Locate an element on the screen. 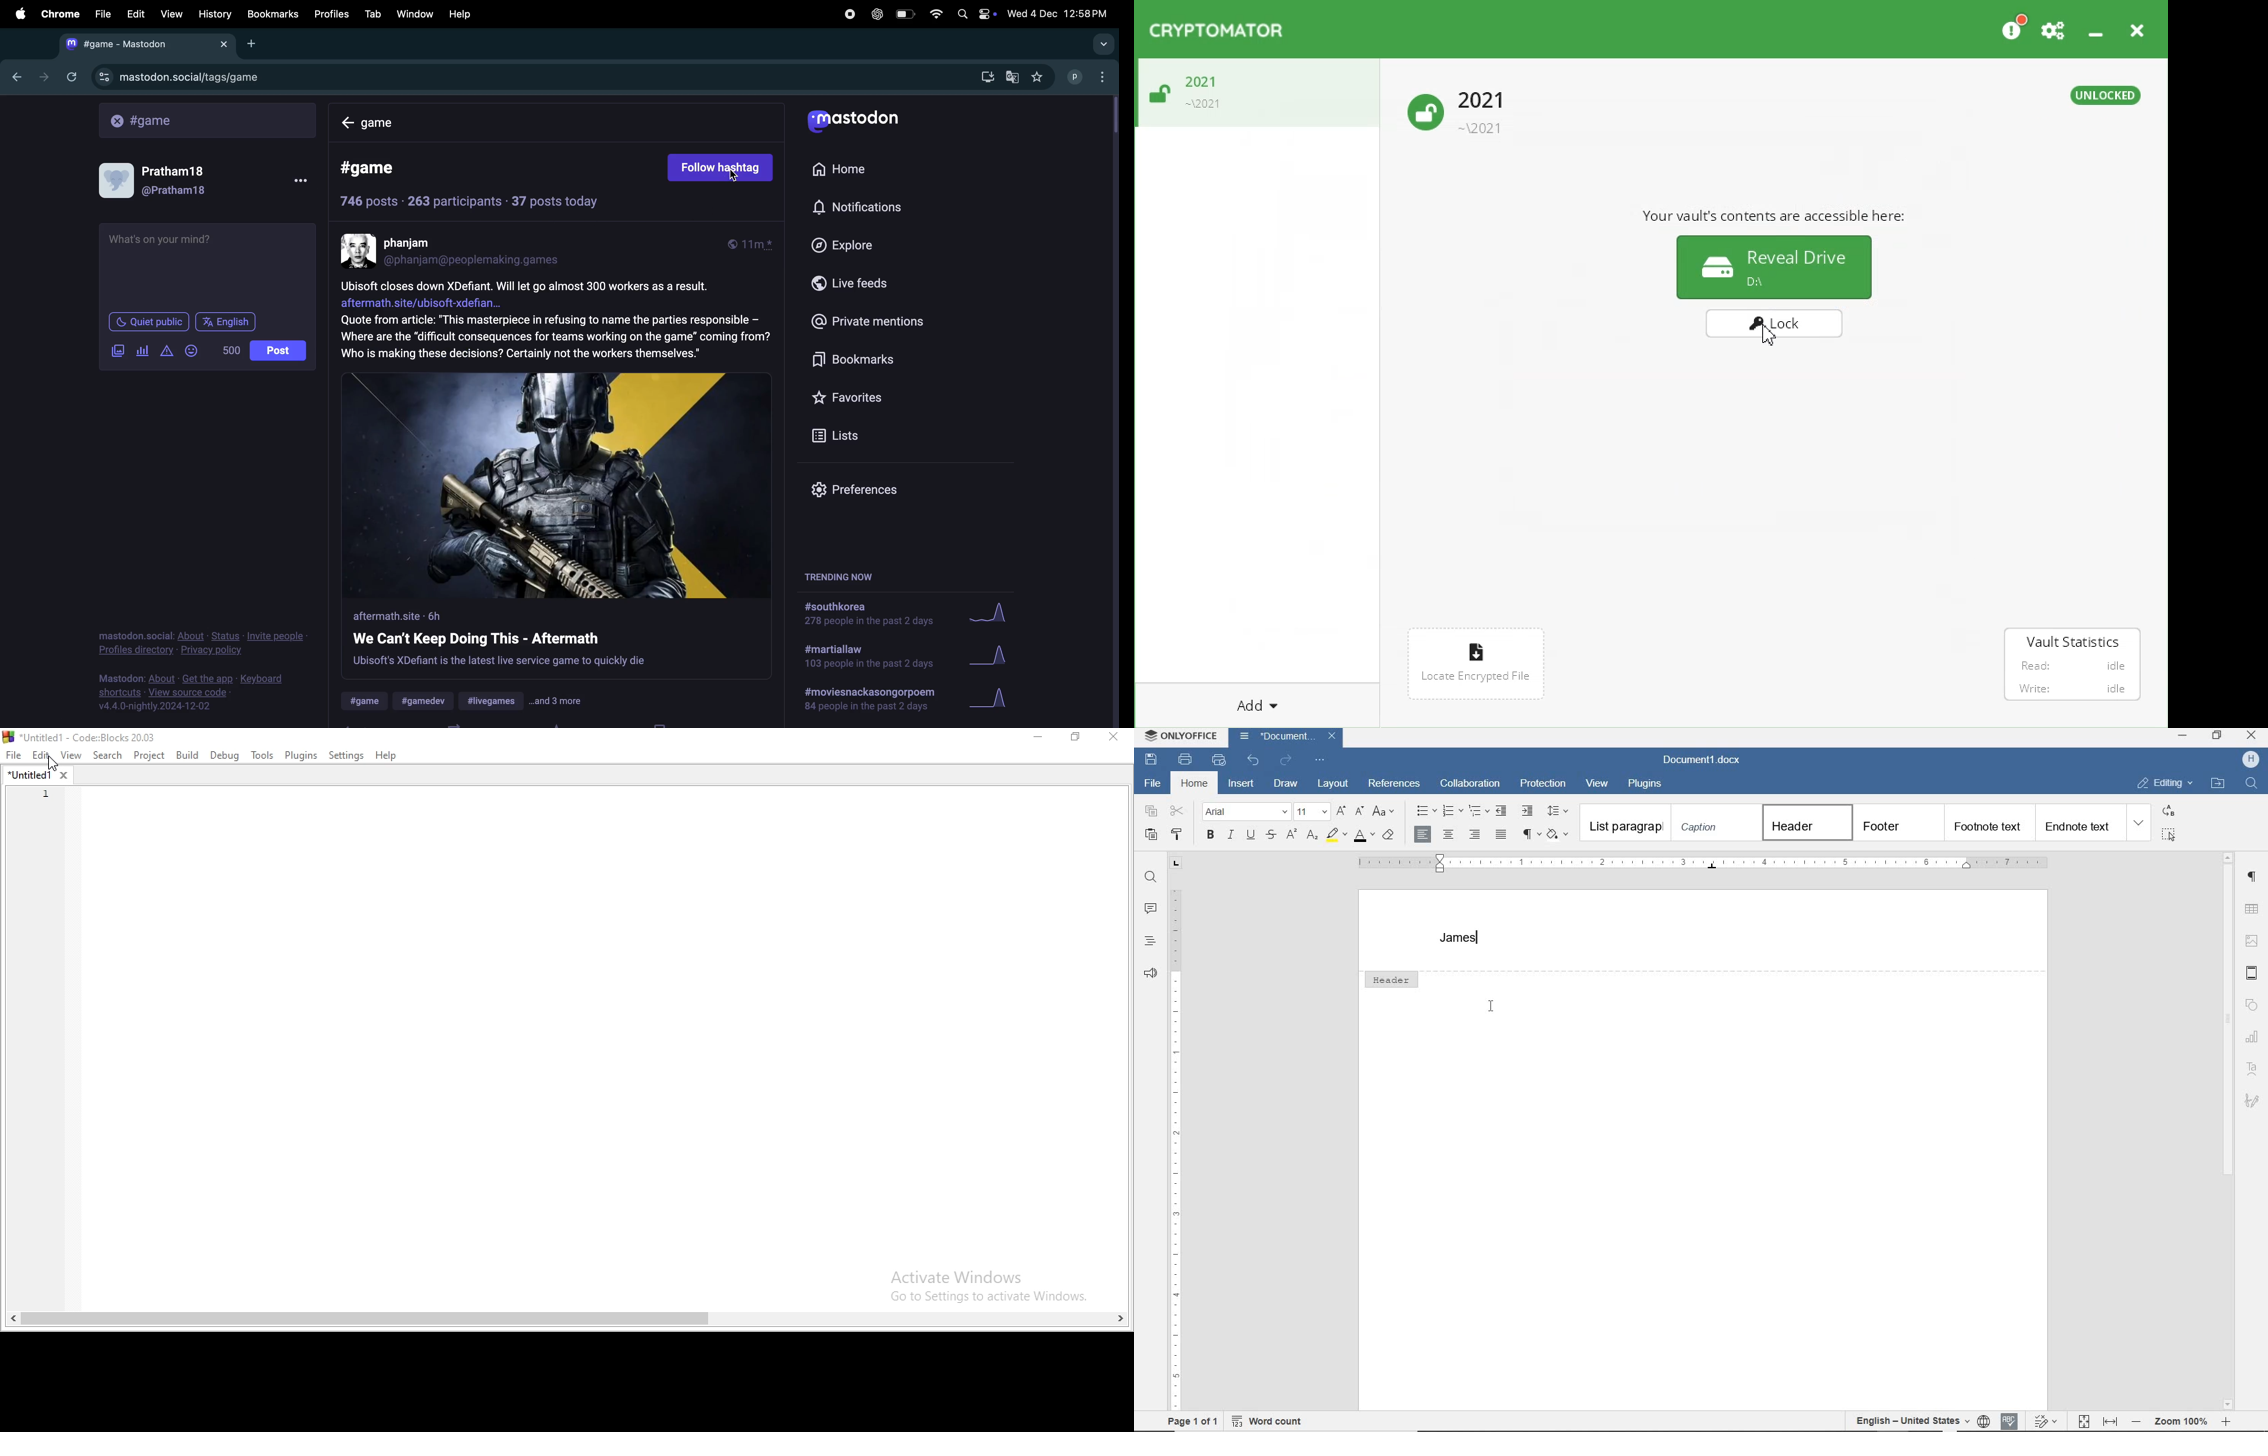 The height and width of the screenshot is (1456, 2268). prefrences is located at coordinates (856, 490).